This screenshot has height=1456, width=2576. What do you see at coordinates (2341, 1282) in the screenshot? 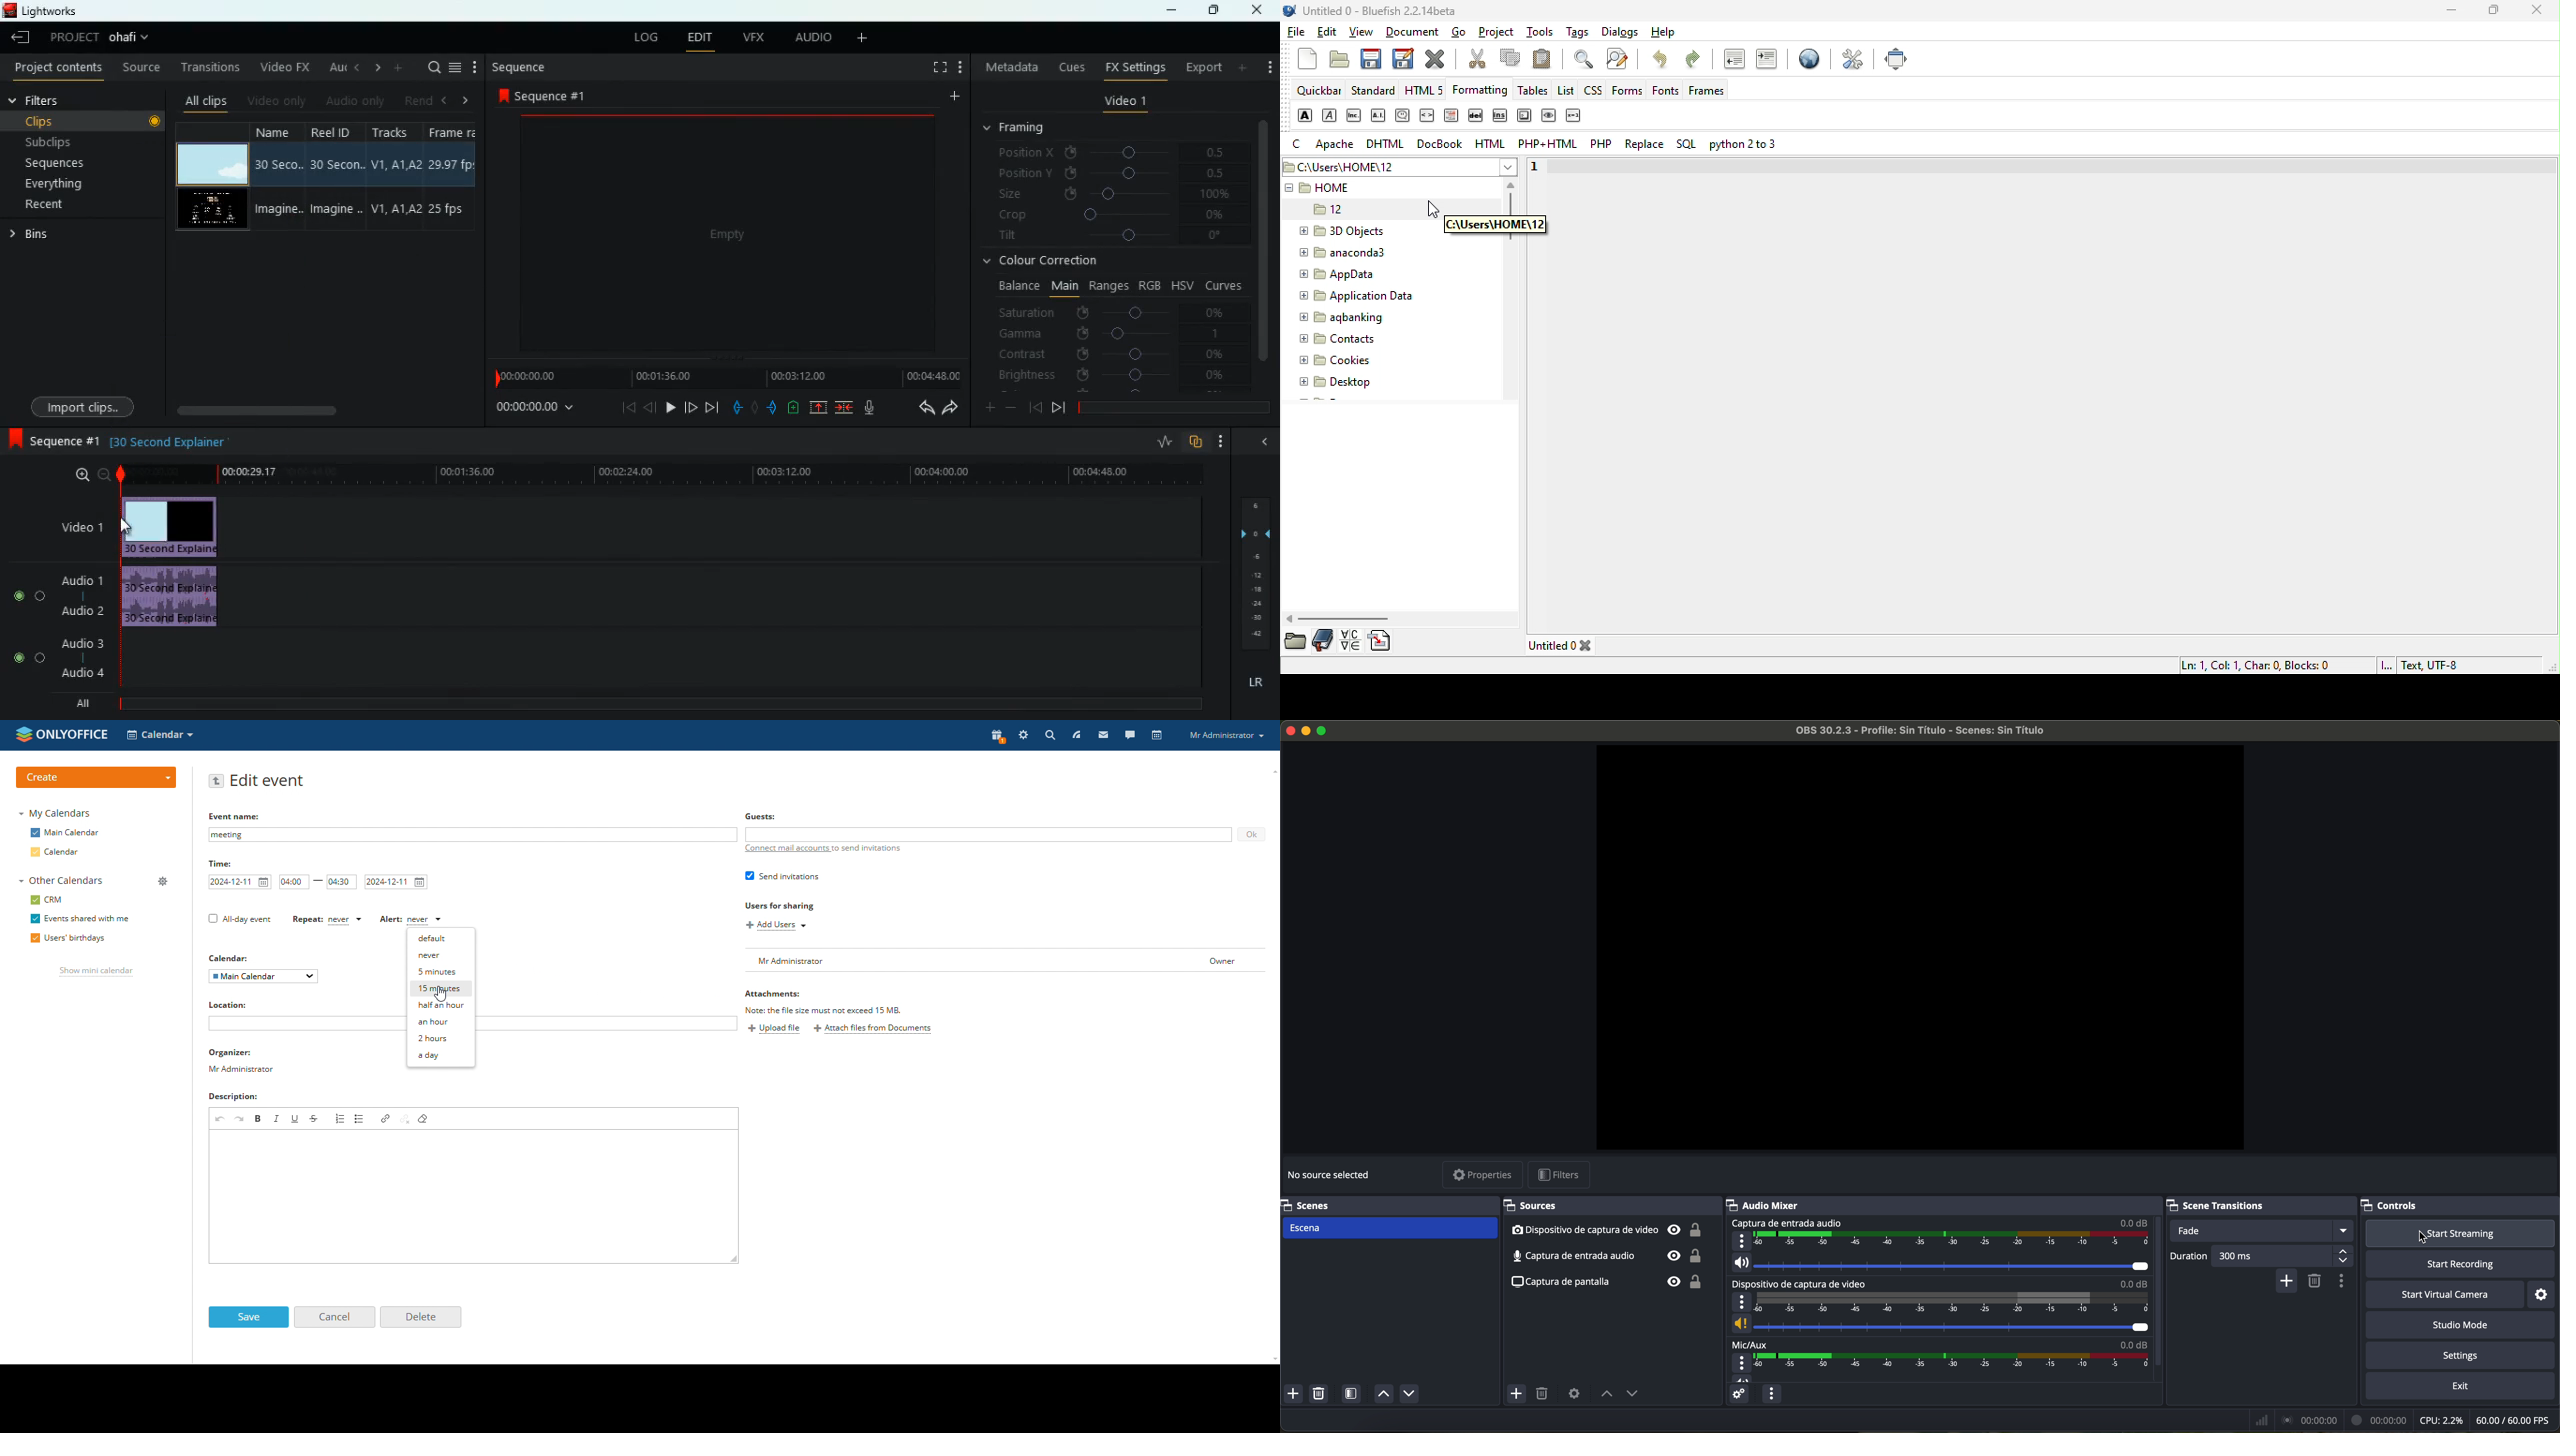
I see `transition properties` at bounding box center [2341, 1282].